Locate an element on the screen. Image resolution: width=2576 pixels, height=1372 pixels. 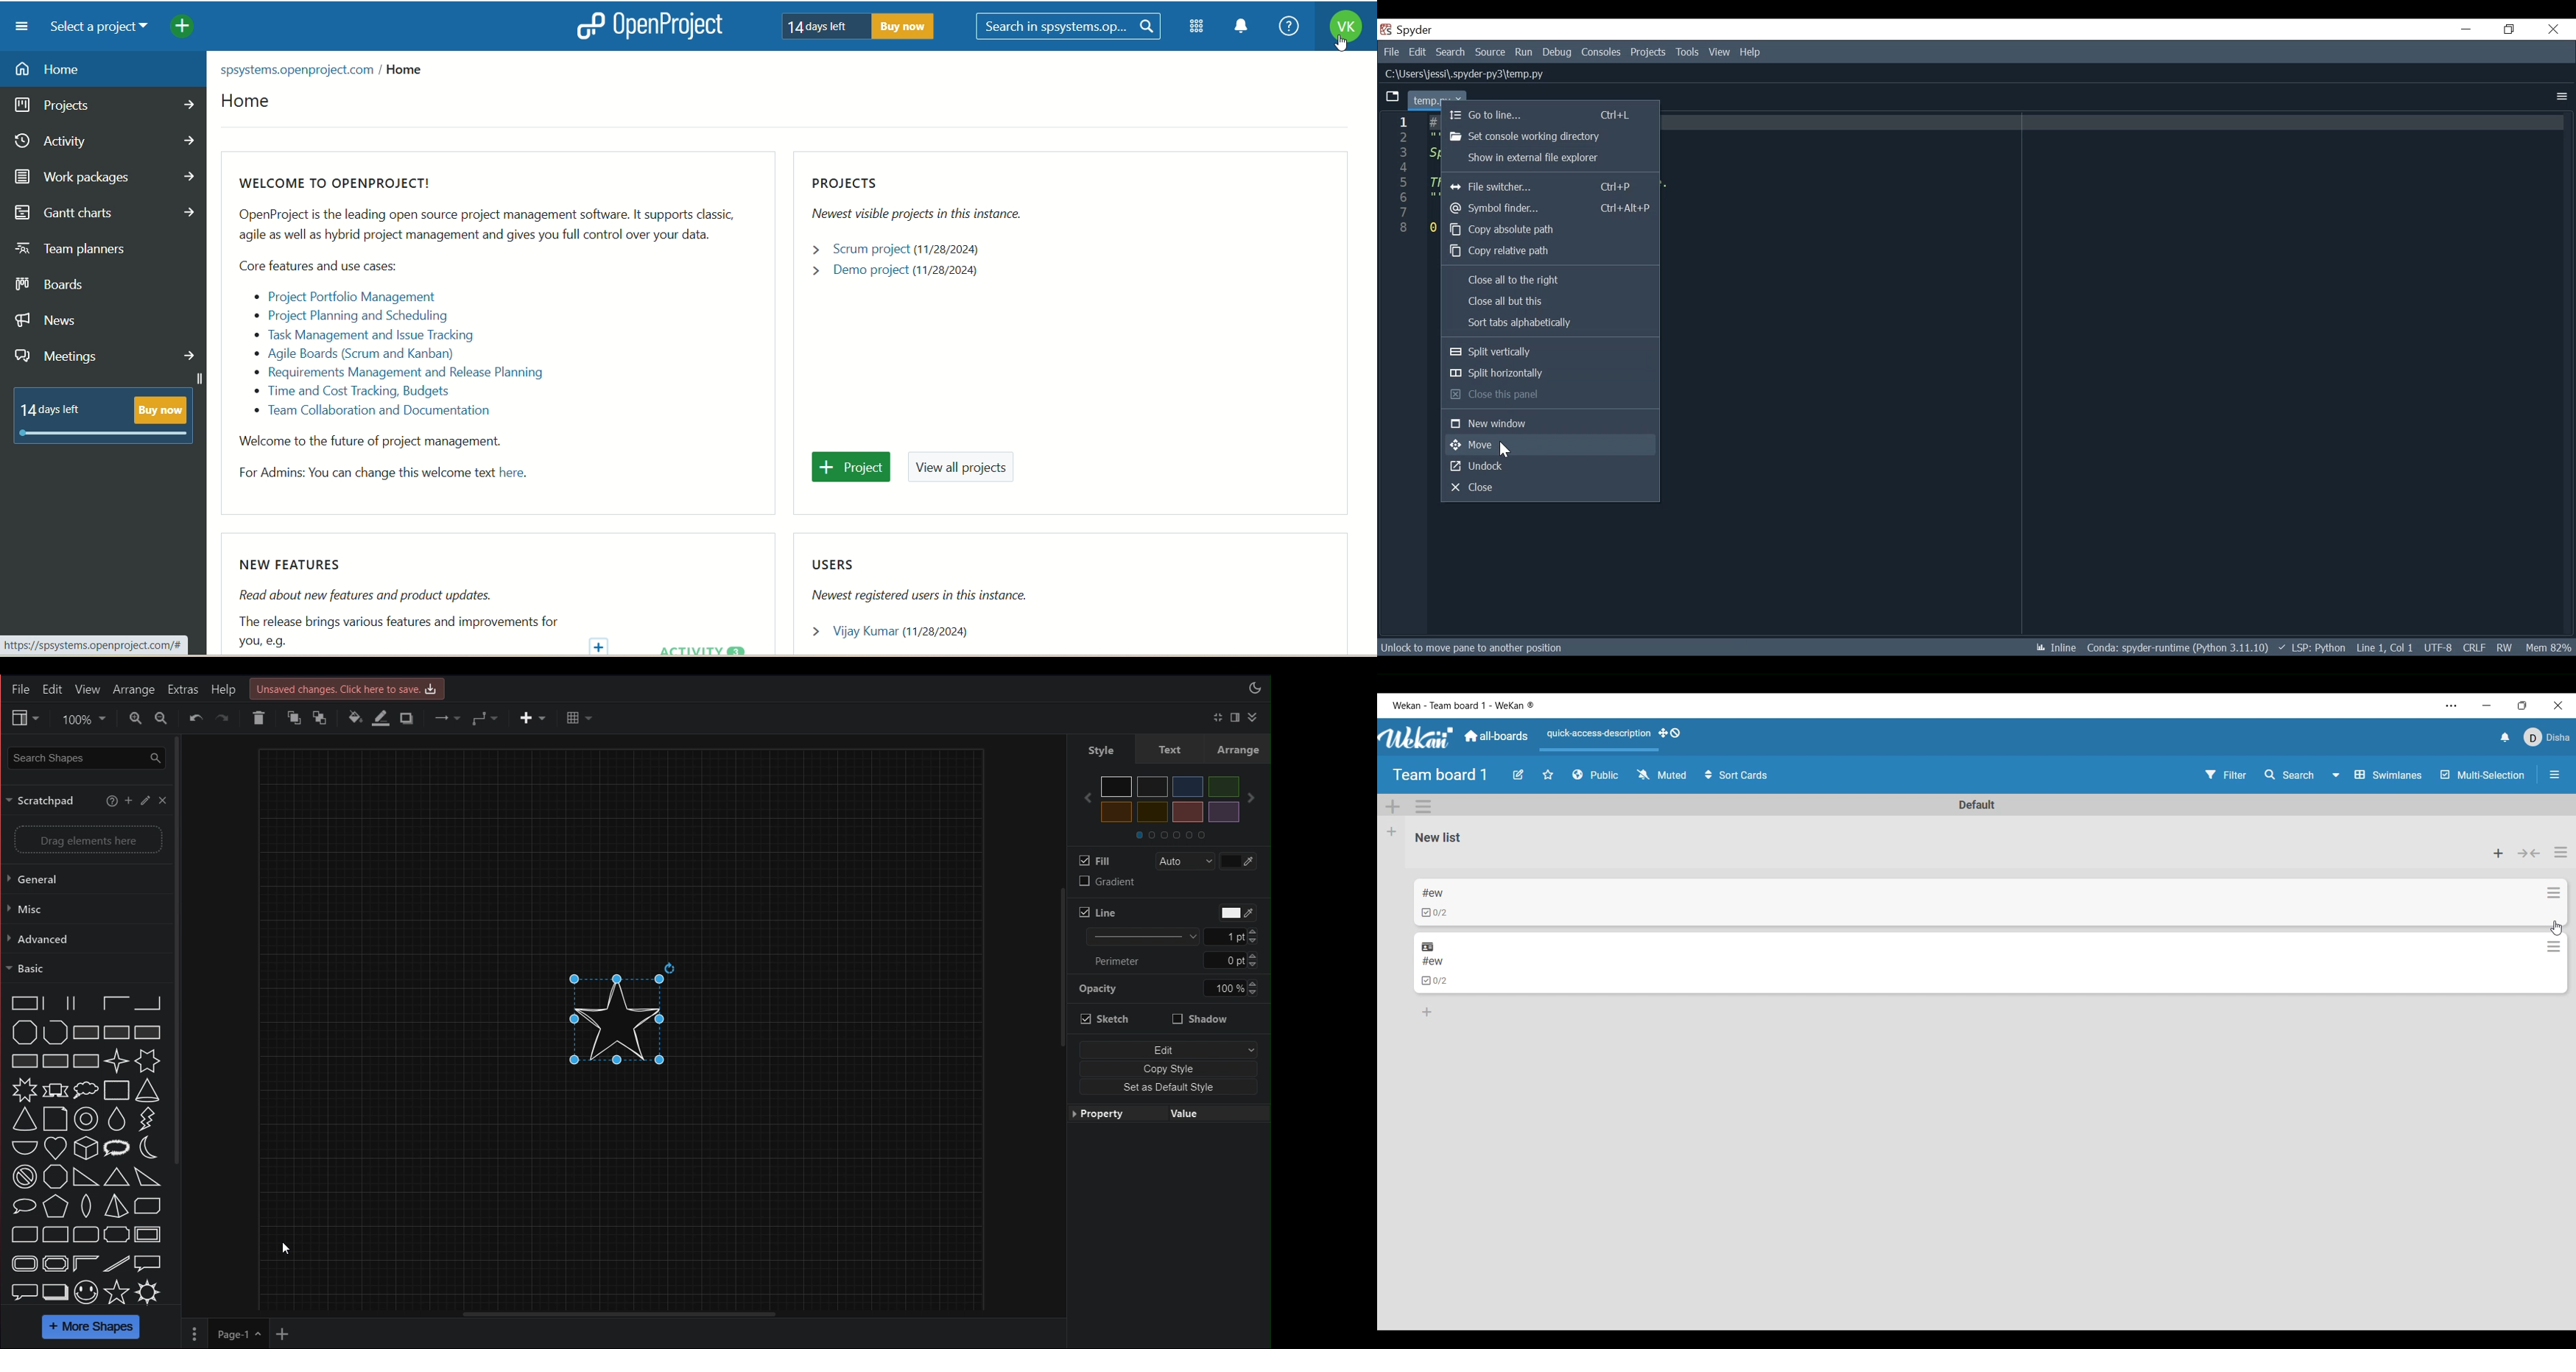
Edit is located at coordinates (1419, 52).